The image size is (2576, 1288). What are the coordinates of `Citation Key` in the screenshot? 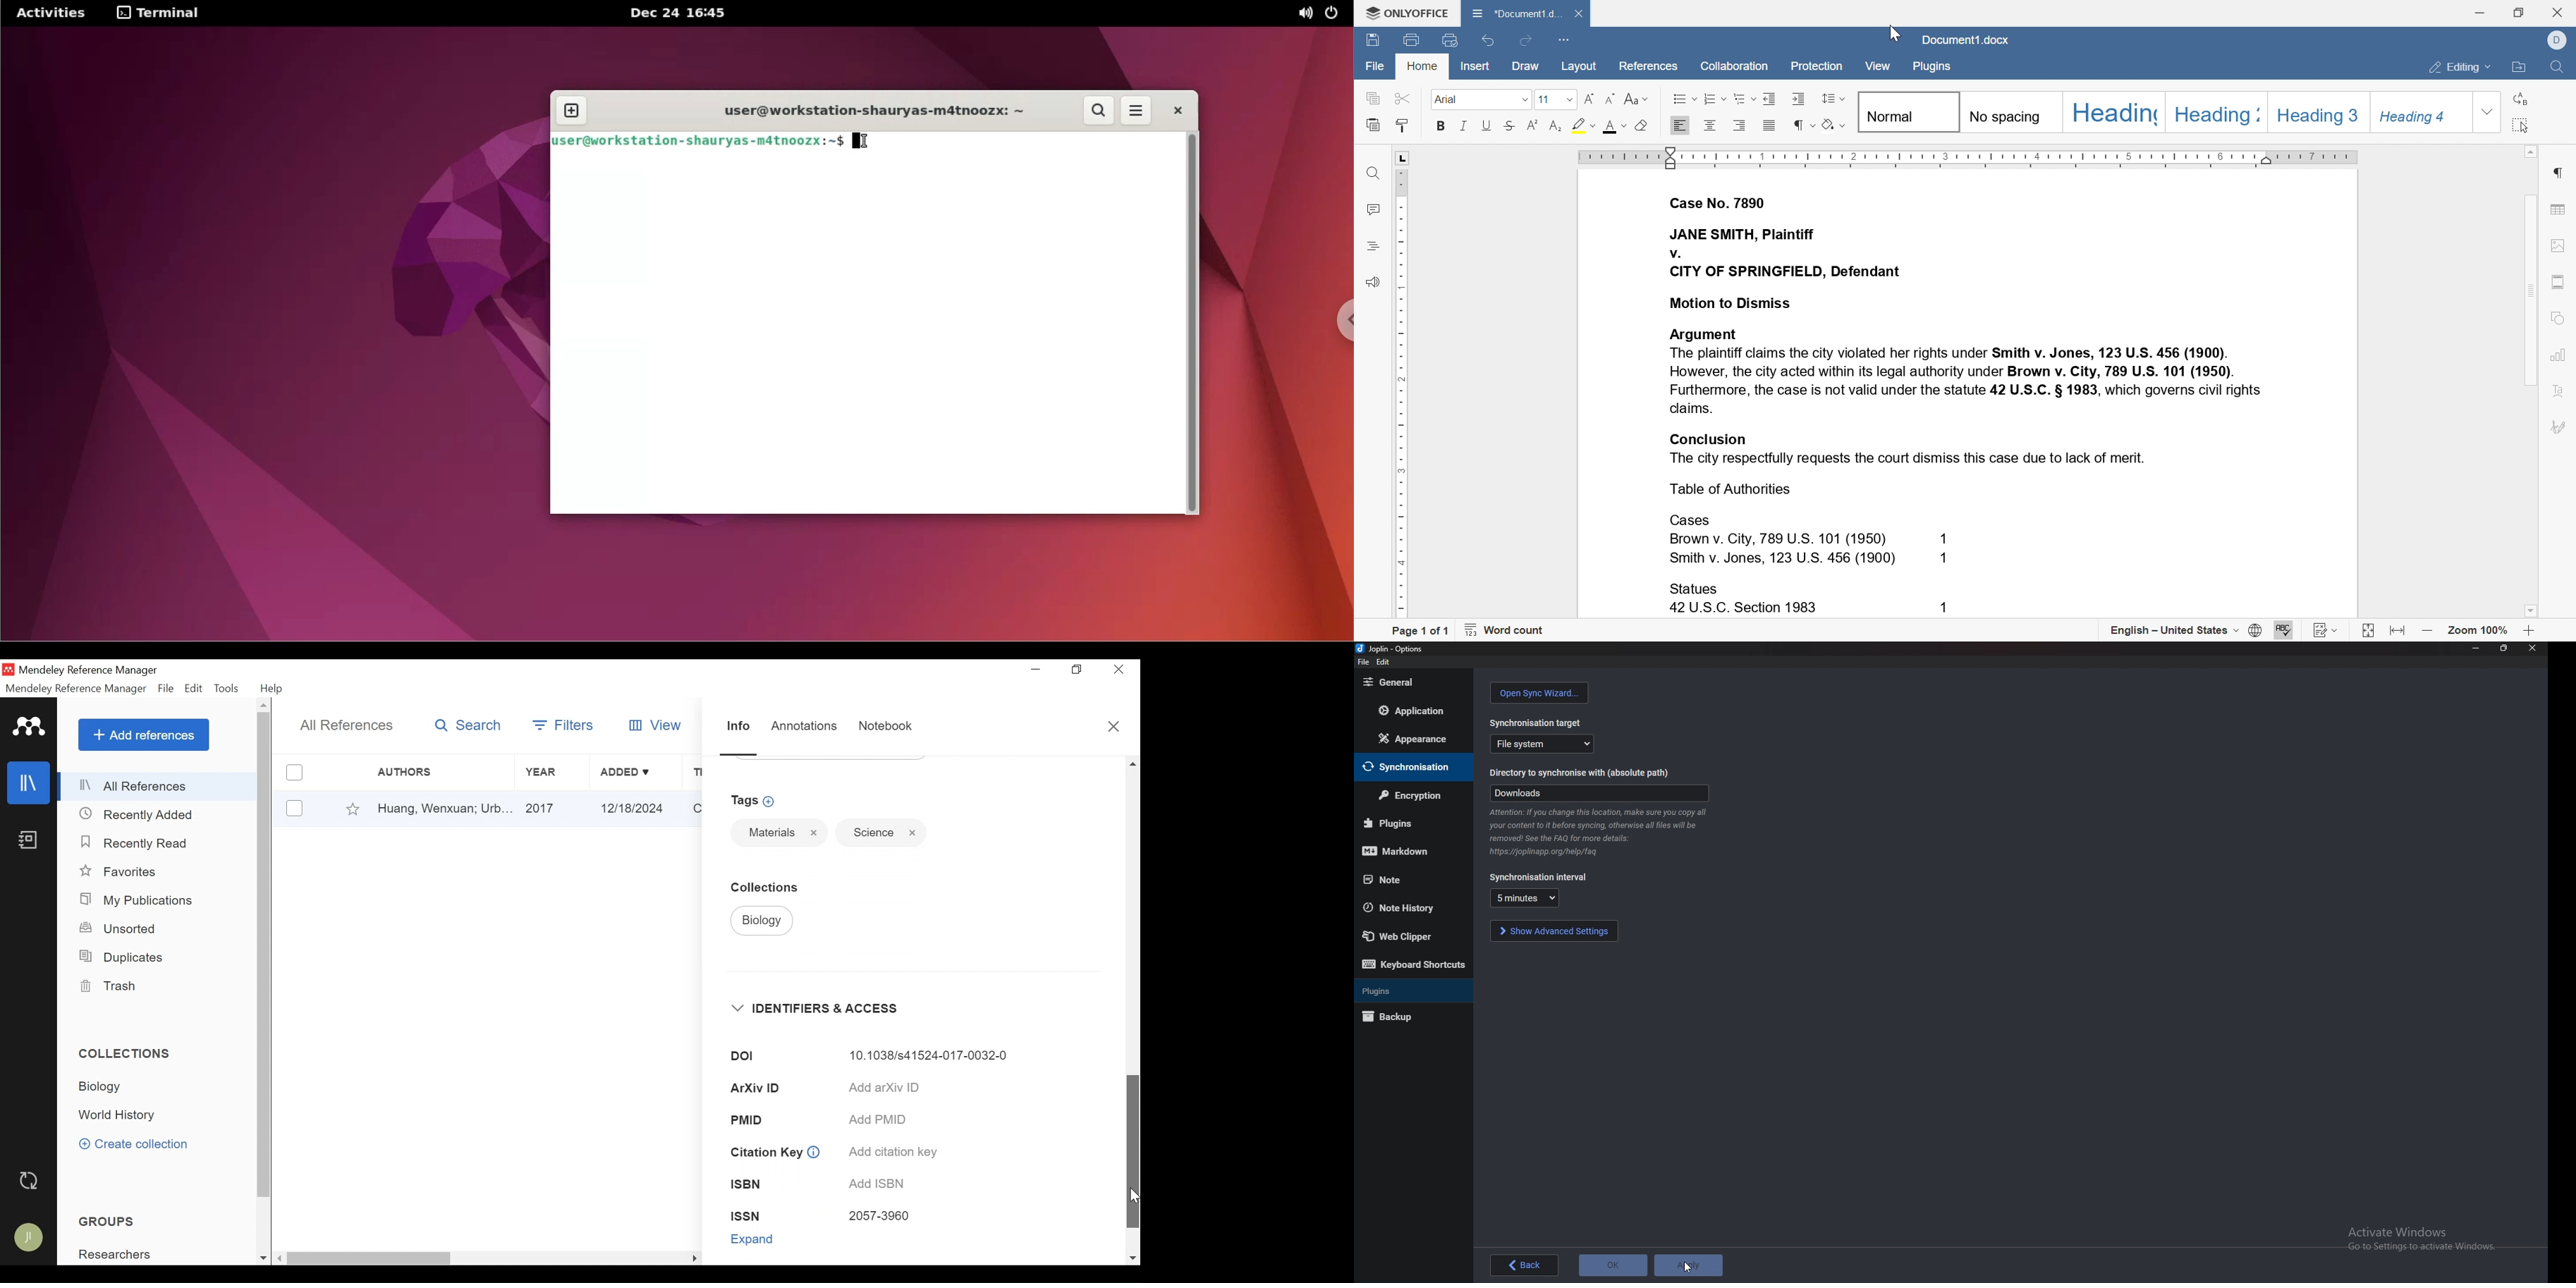 It's located at (764, 1152).